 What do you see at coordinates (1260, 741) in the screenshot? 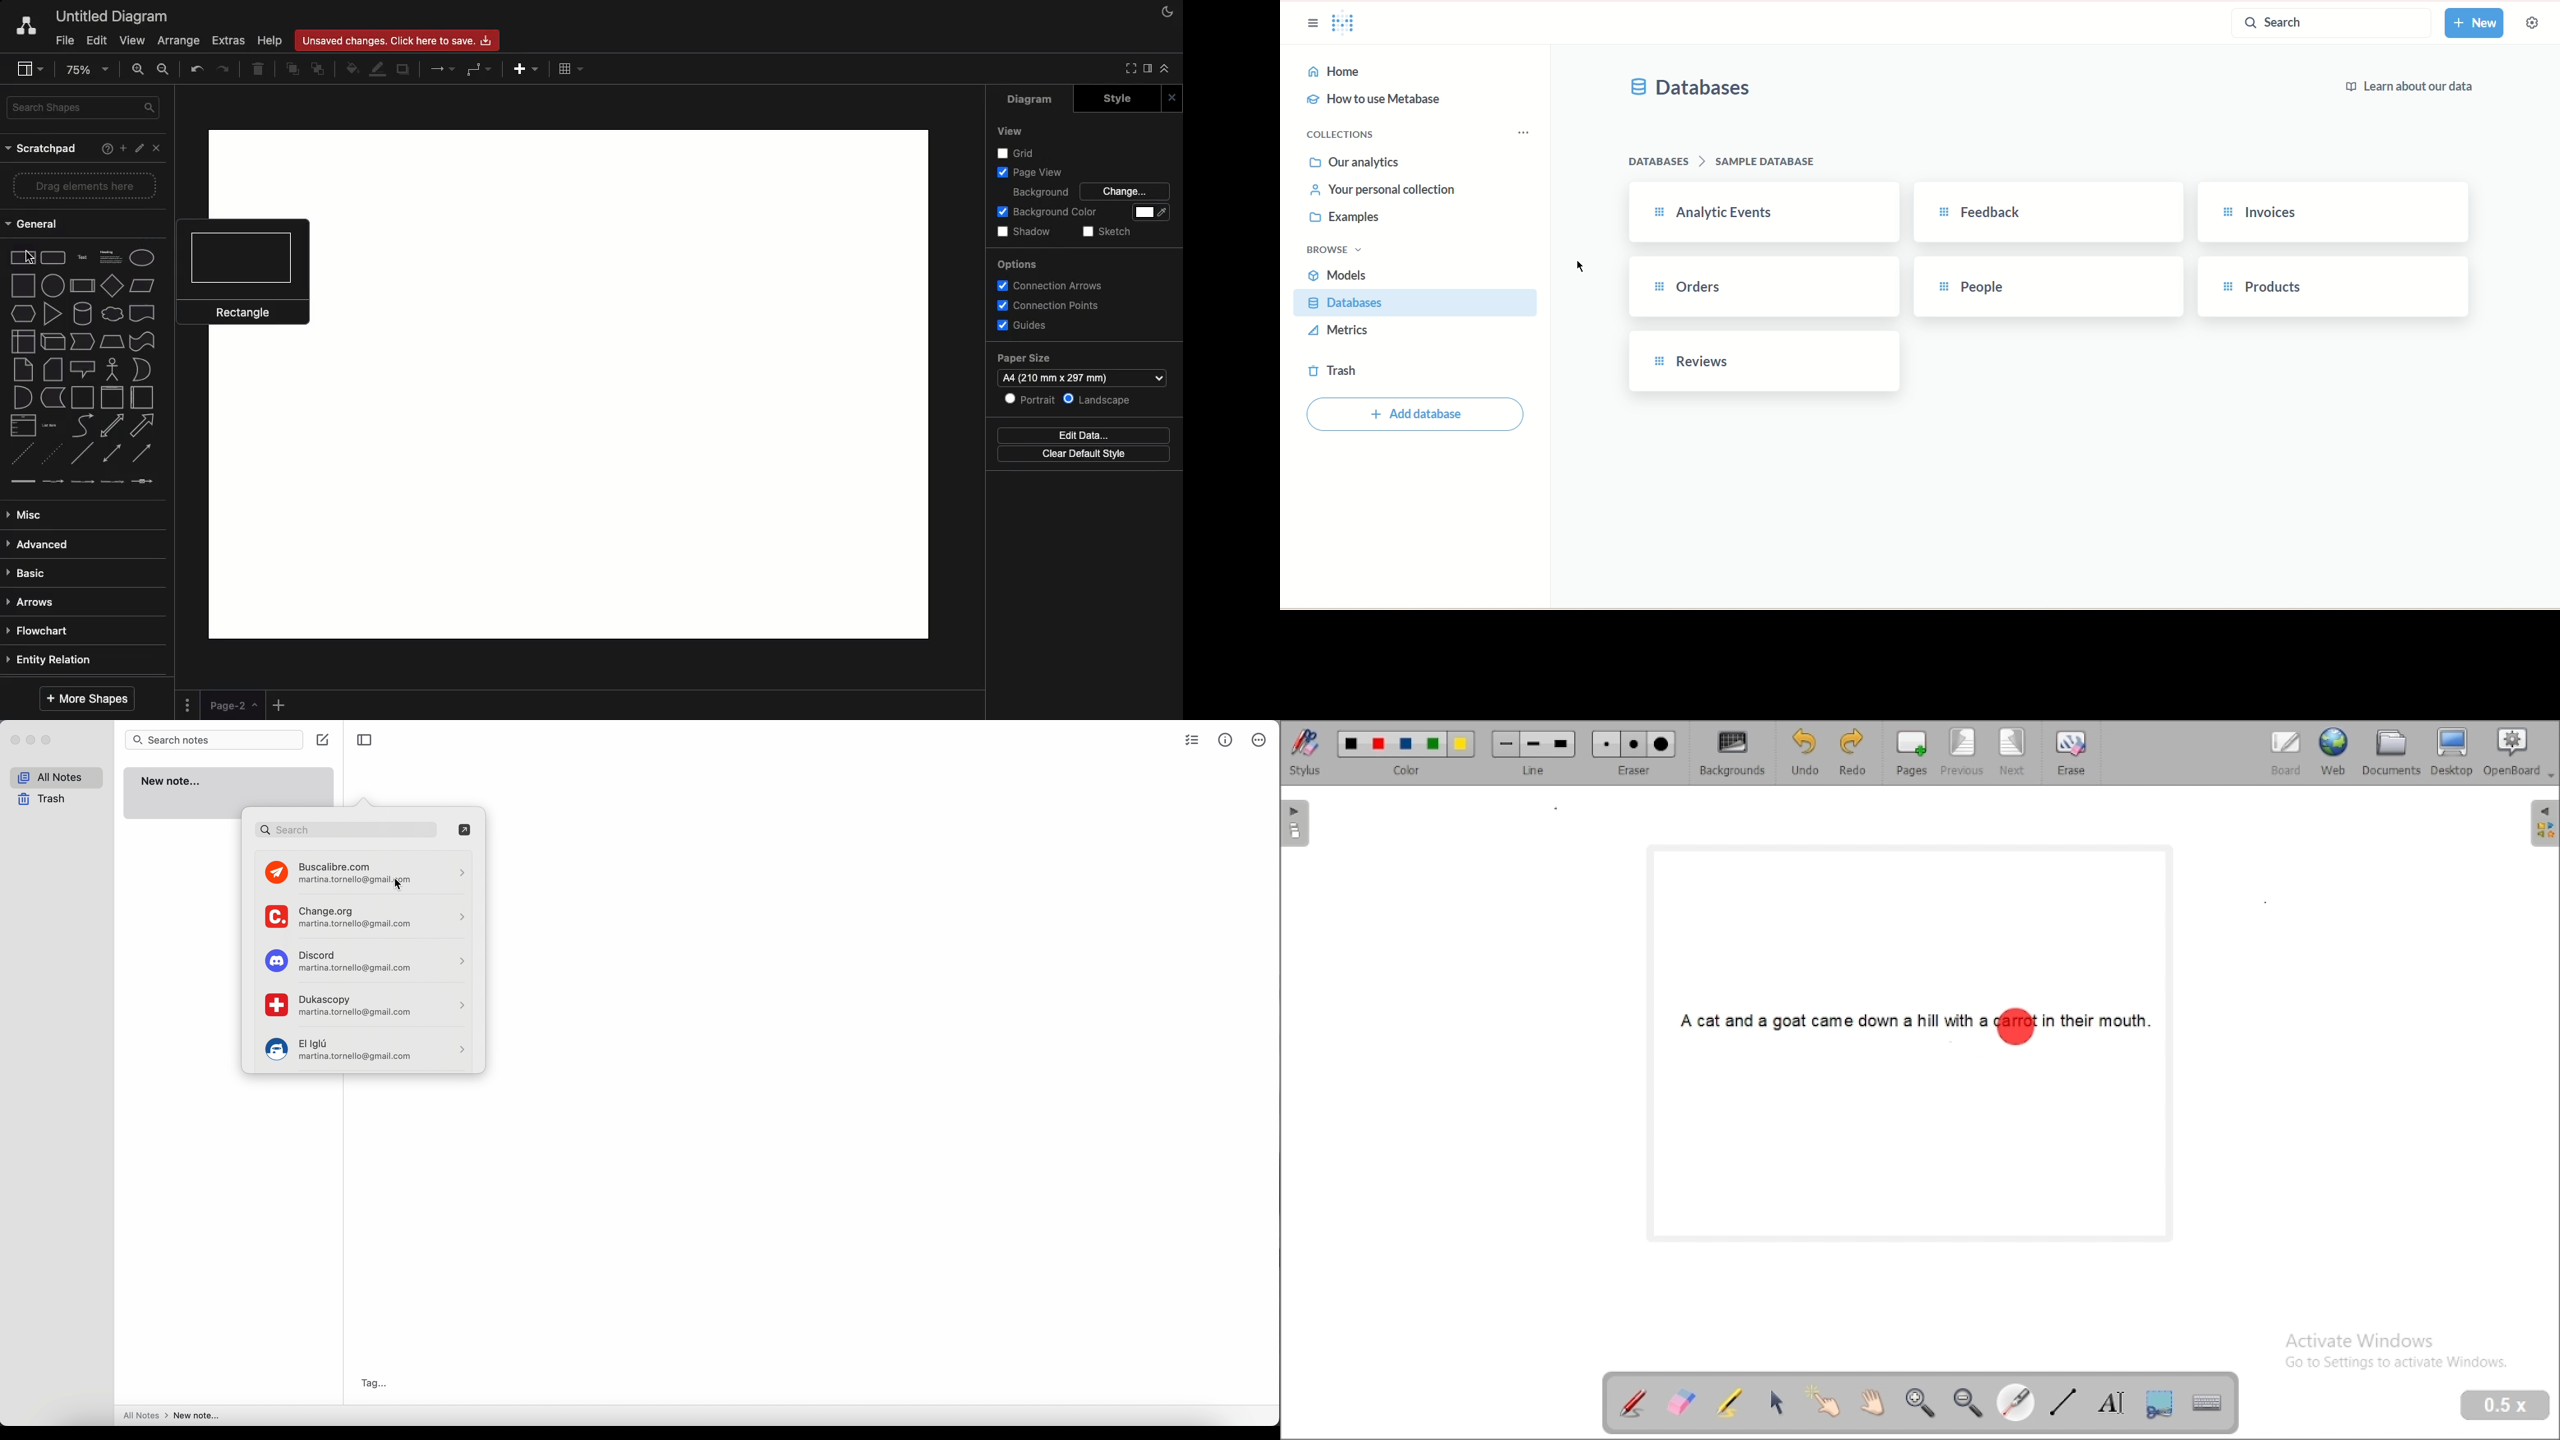
I see `more options` at bounding box center [1260, 741].